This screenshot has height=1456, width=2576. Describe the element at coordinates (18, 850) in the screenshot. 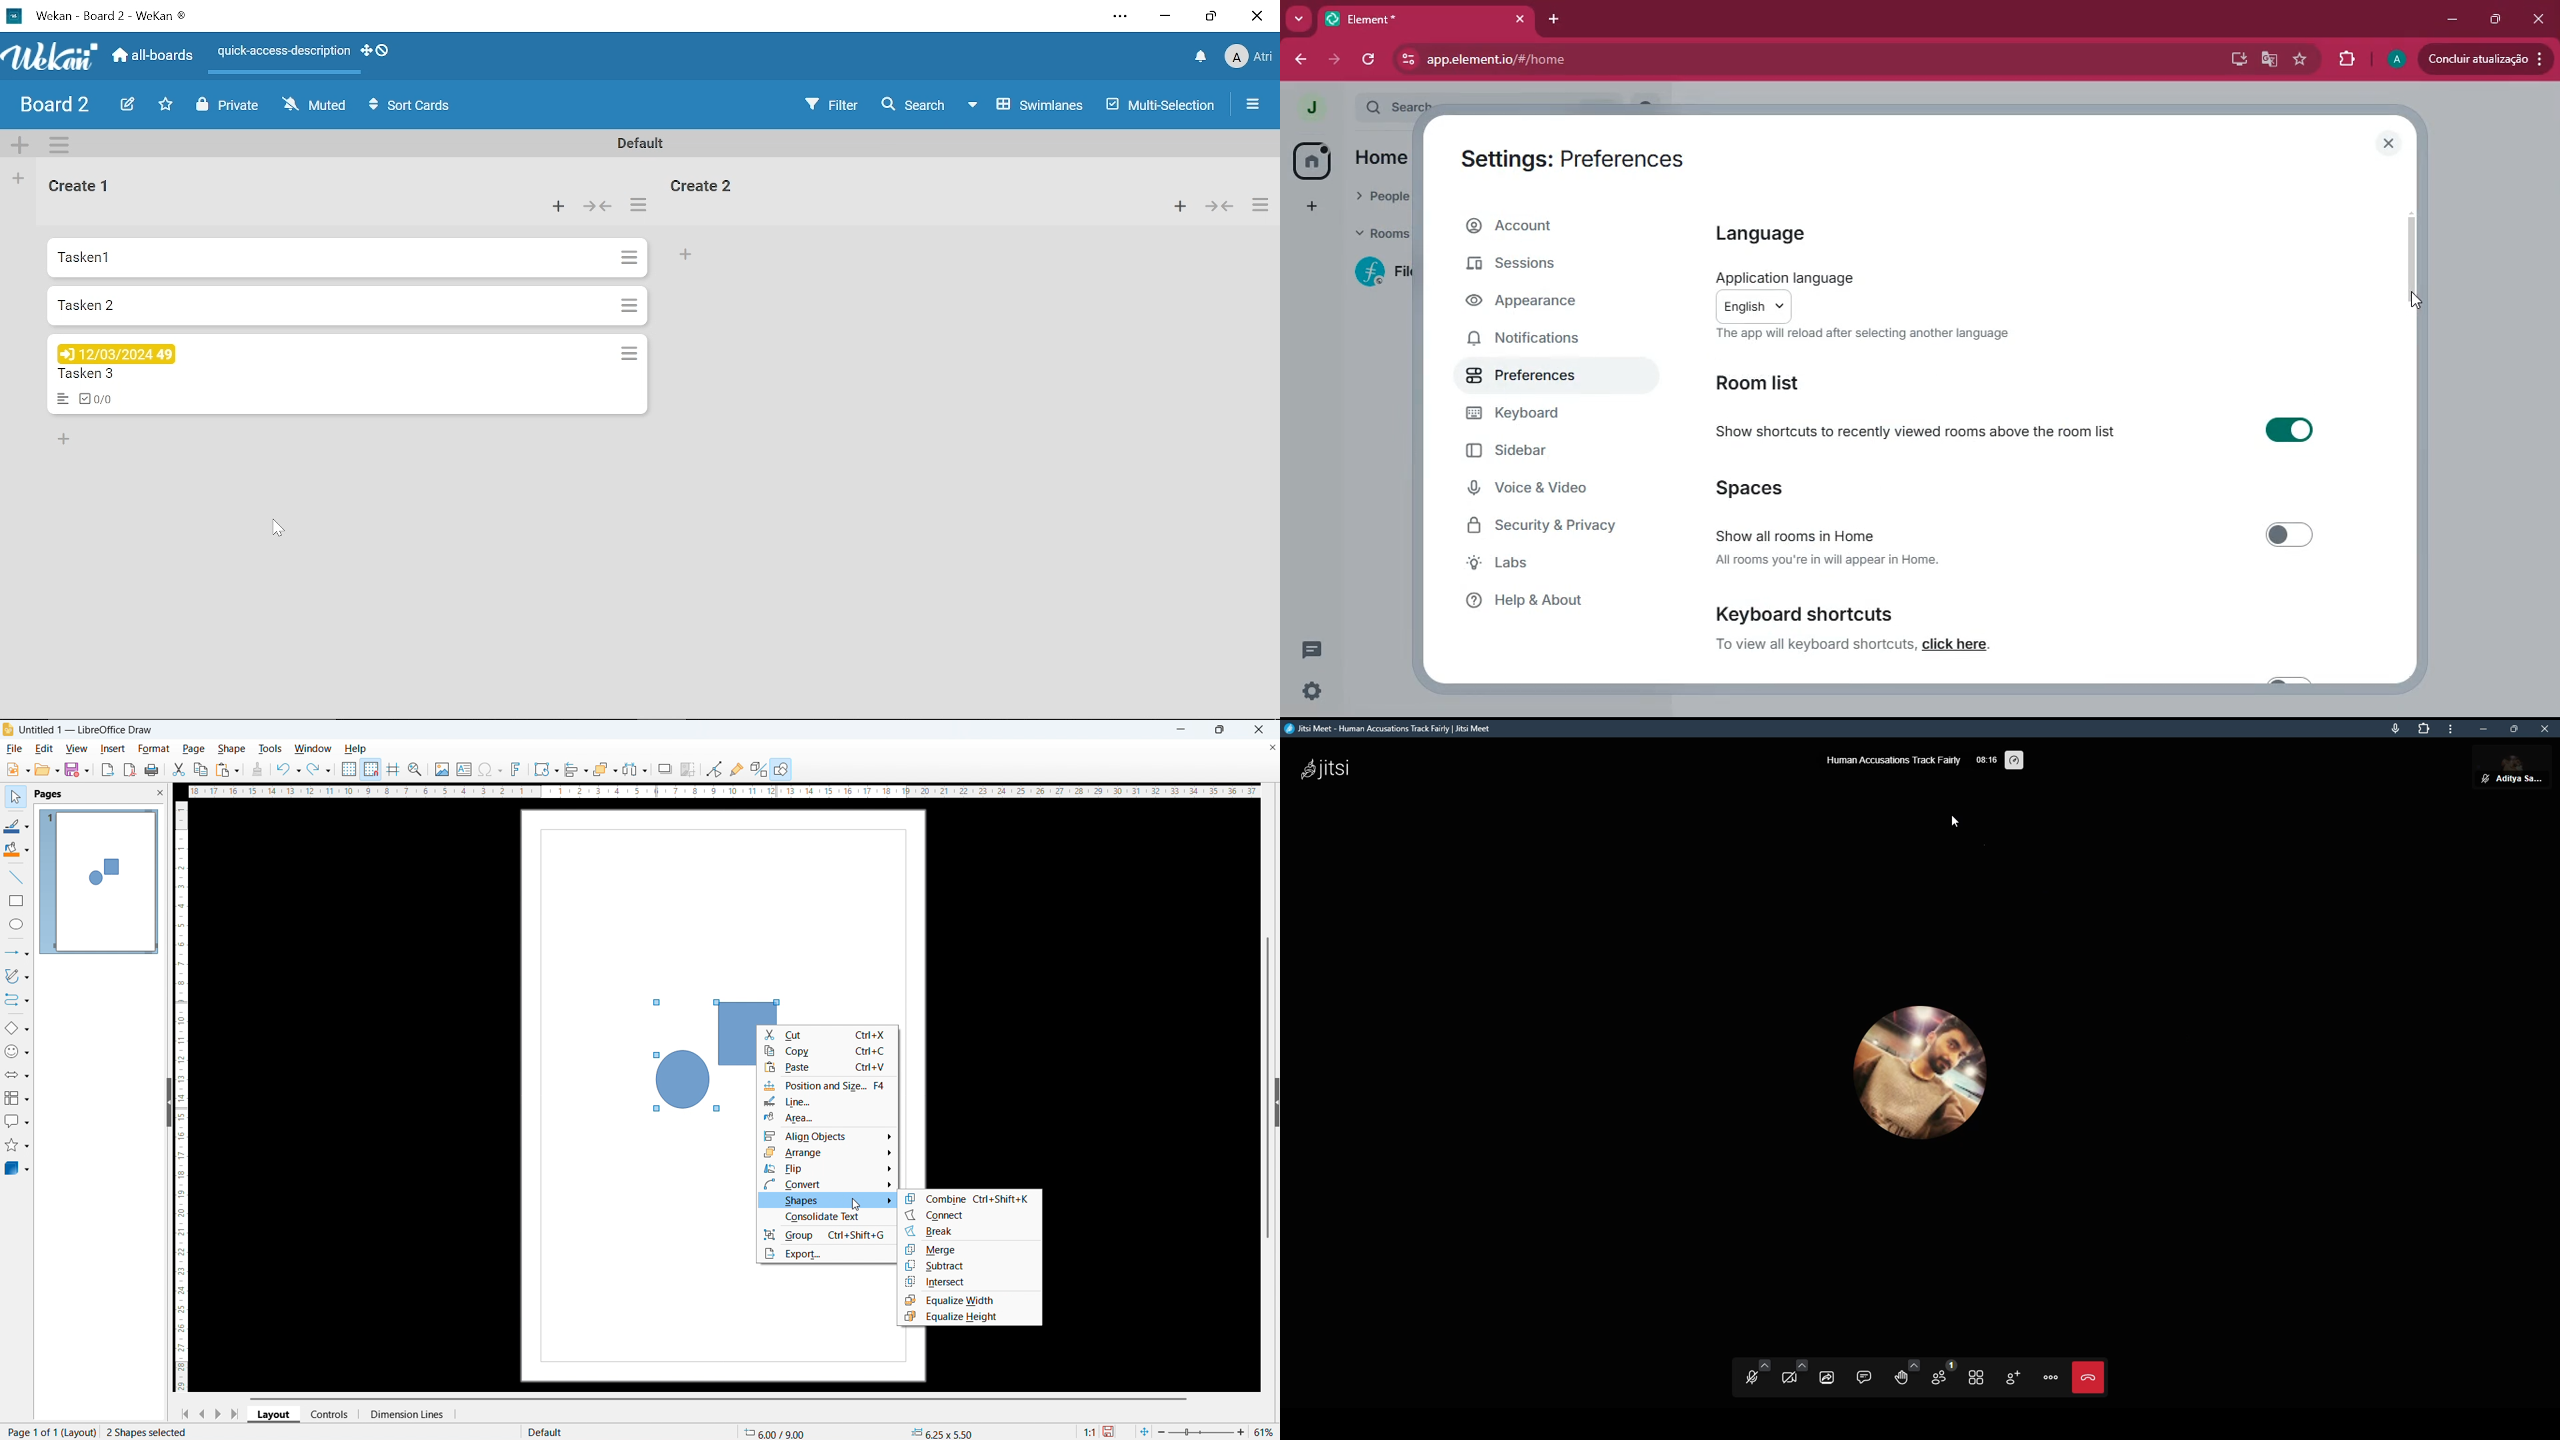

I see `background color` at that location.